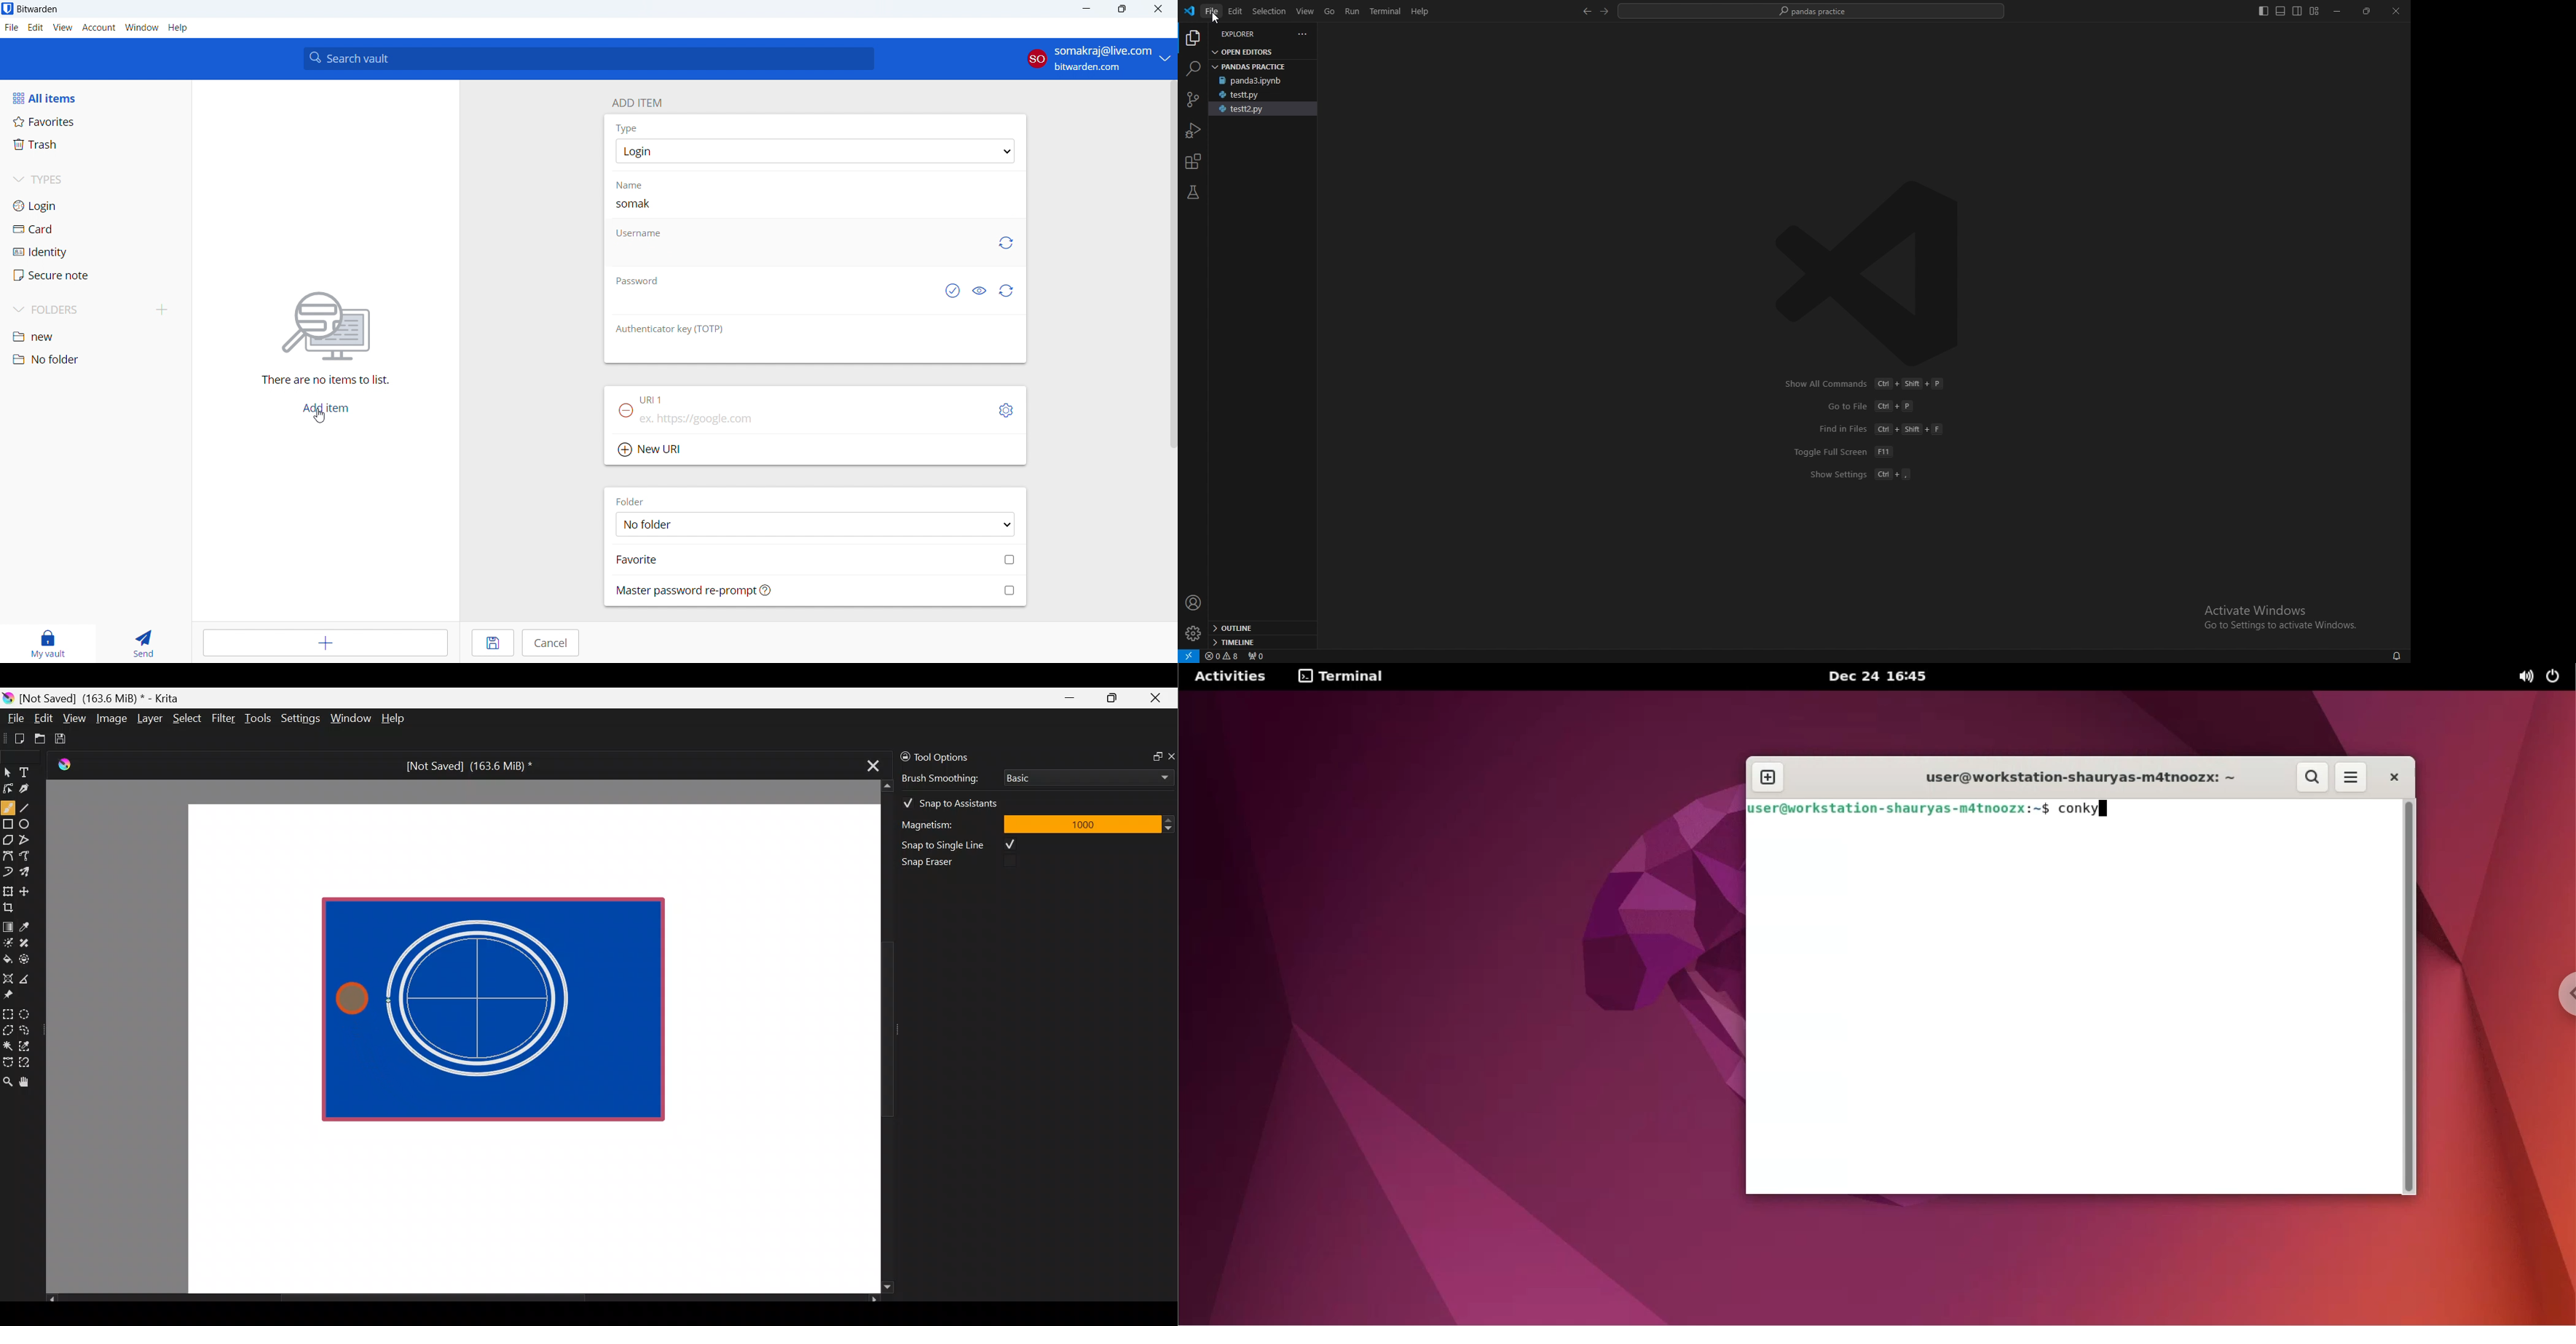  Describe the element at coordinates (964, 845) in the screenshot. I see `Snap to single line` at that location.